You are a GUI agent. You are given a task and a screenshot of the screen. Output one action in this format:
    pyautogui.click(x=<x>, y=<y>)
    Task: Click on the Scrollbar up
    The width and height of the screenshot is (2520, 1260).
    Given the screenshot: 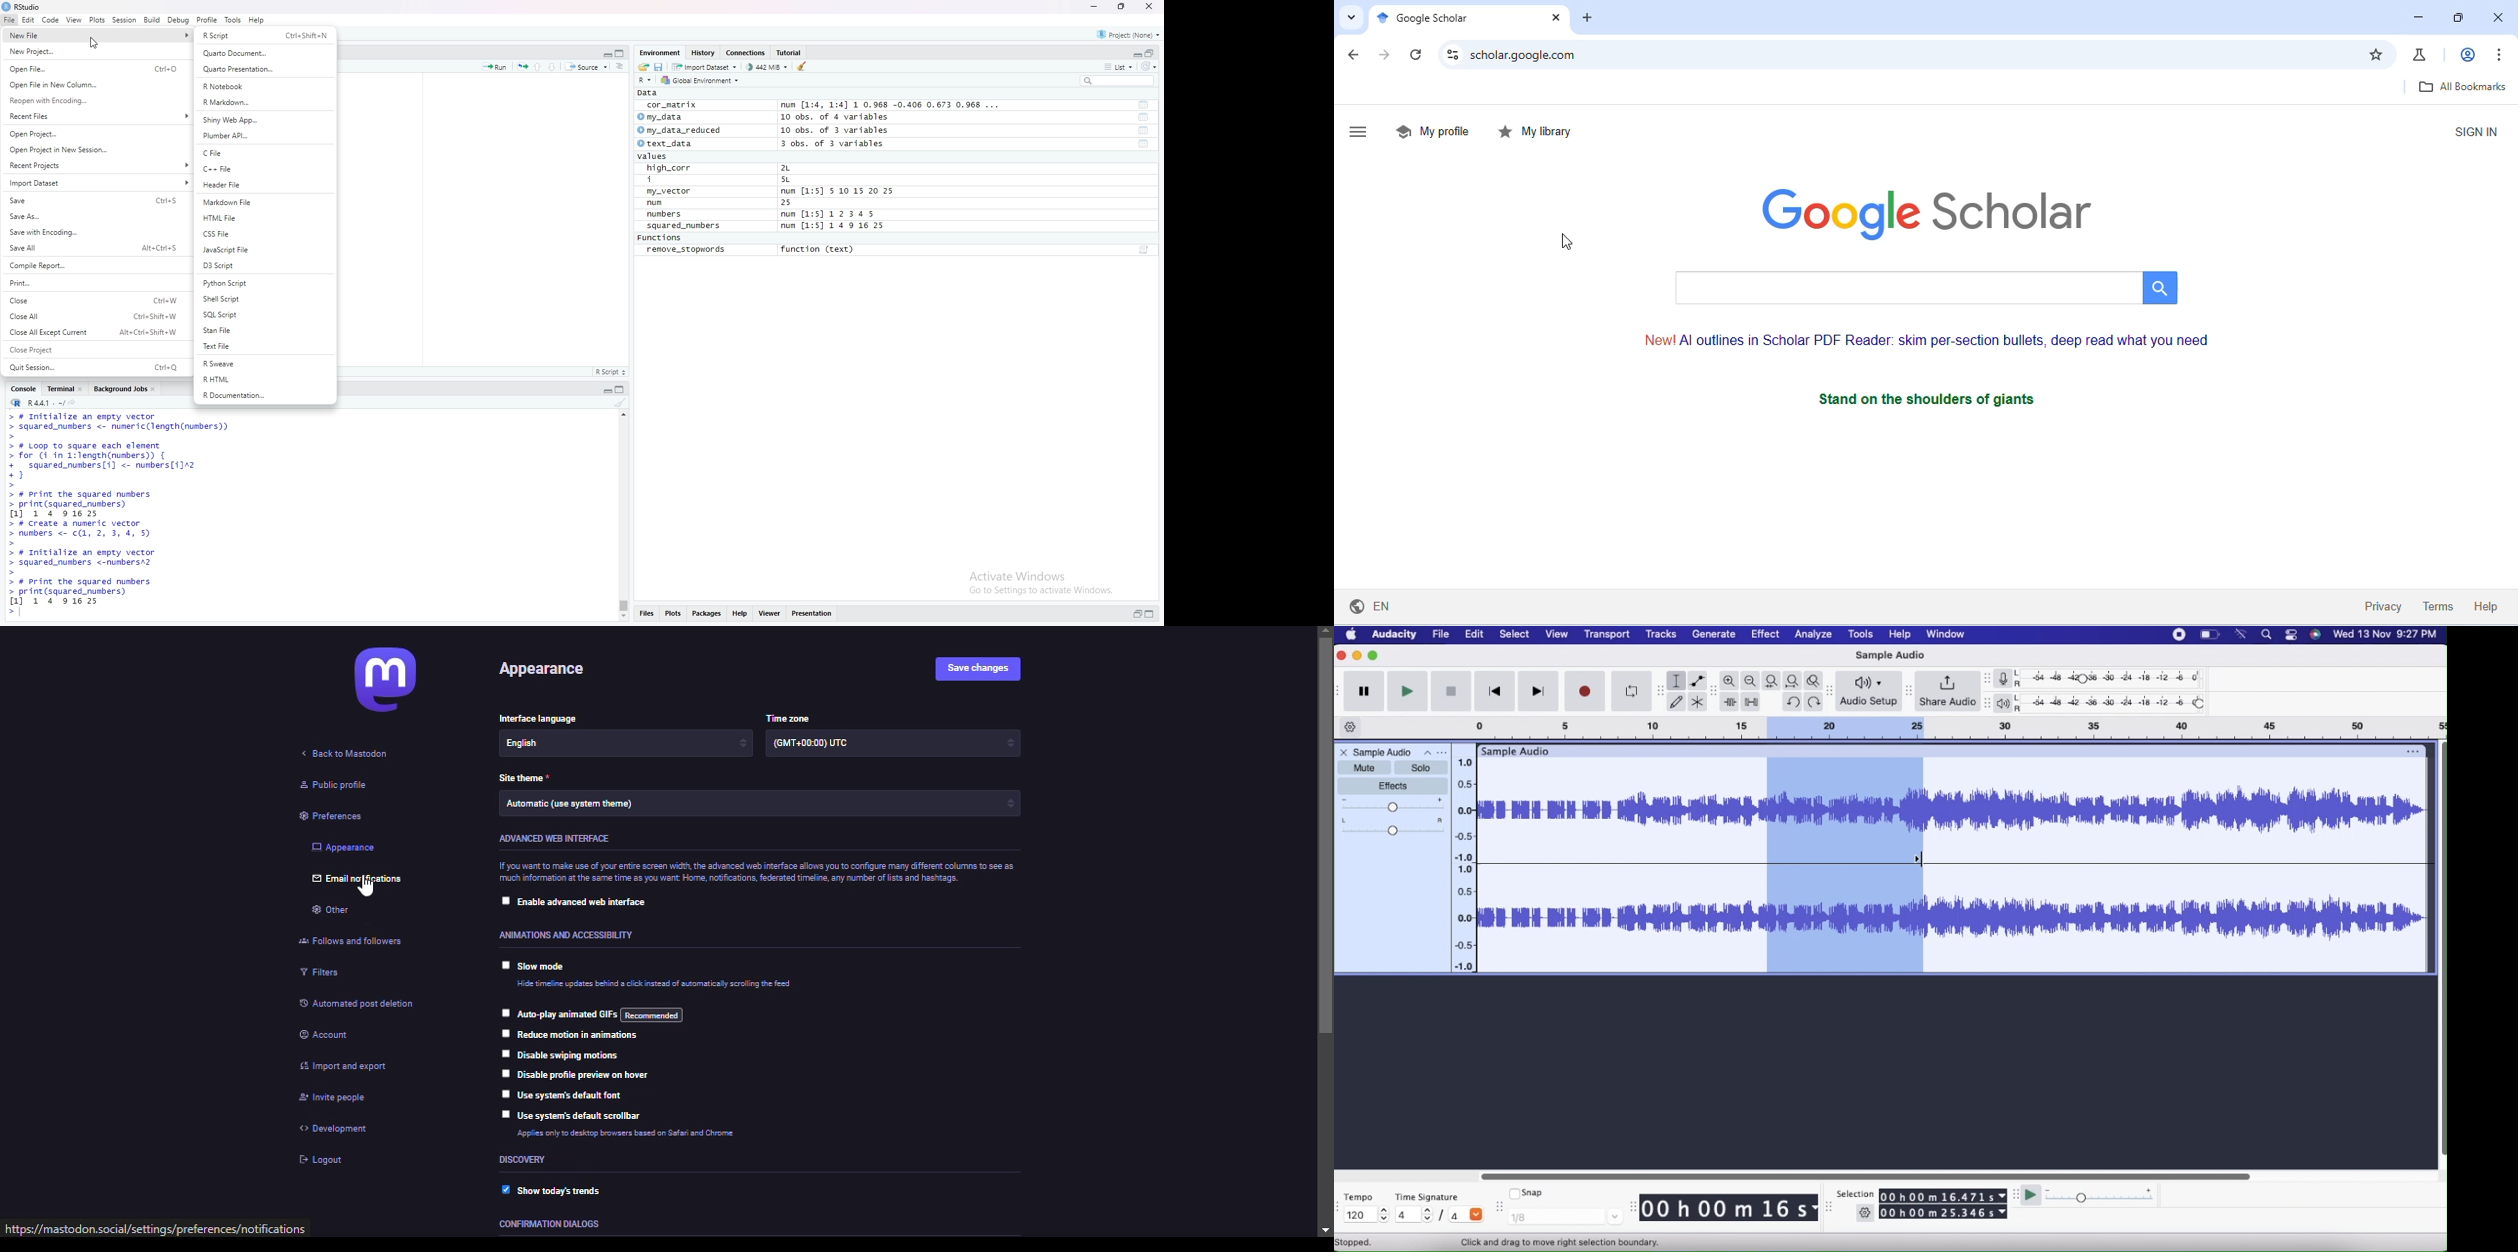 What is the action you would take?
    pyautogui.click(x=622, y=414)
    